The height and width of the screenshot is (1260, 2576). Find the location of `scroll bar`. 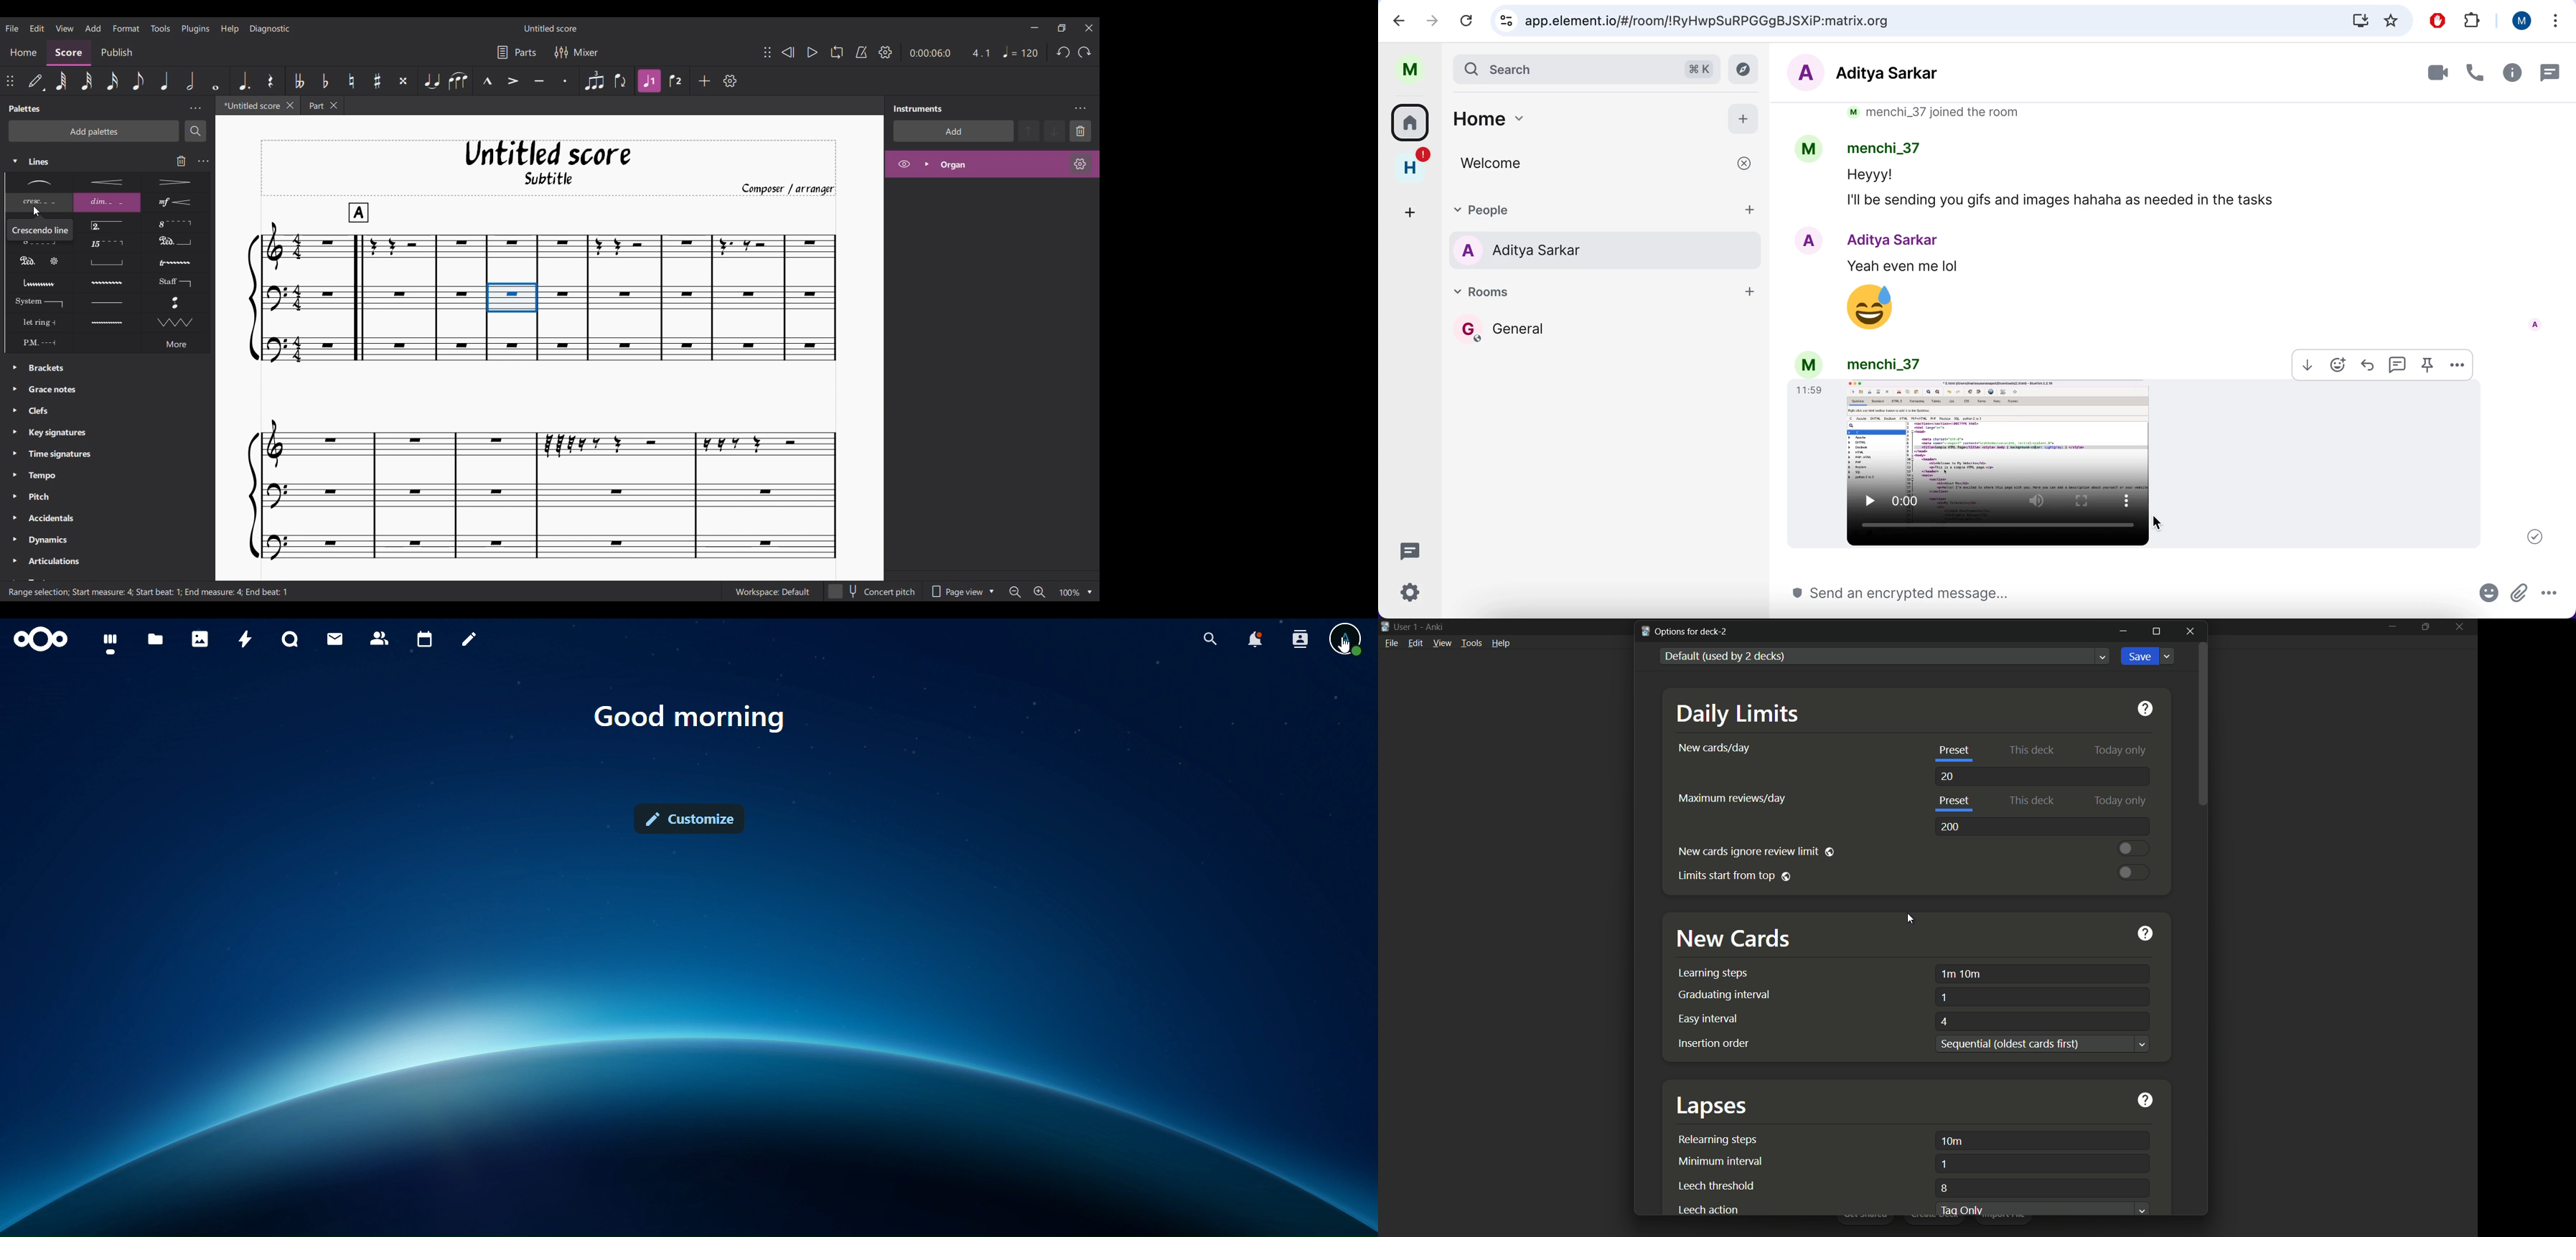

scroll bar is located at coordinates (2202, 726).